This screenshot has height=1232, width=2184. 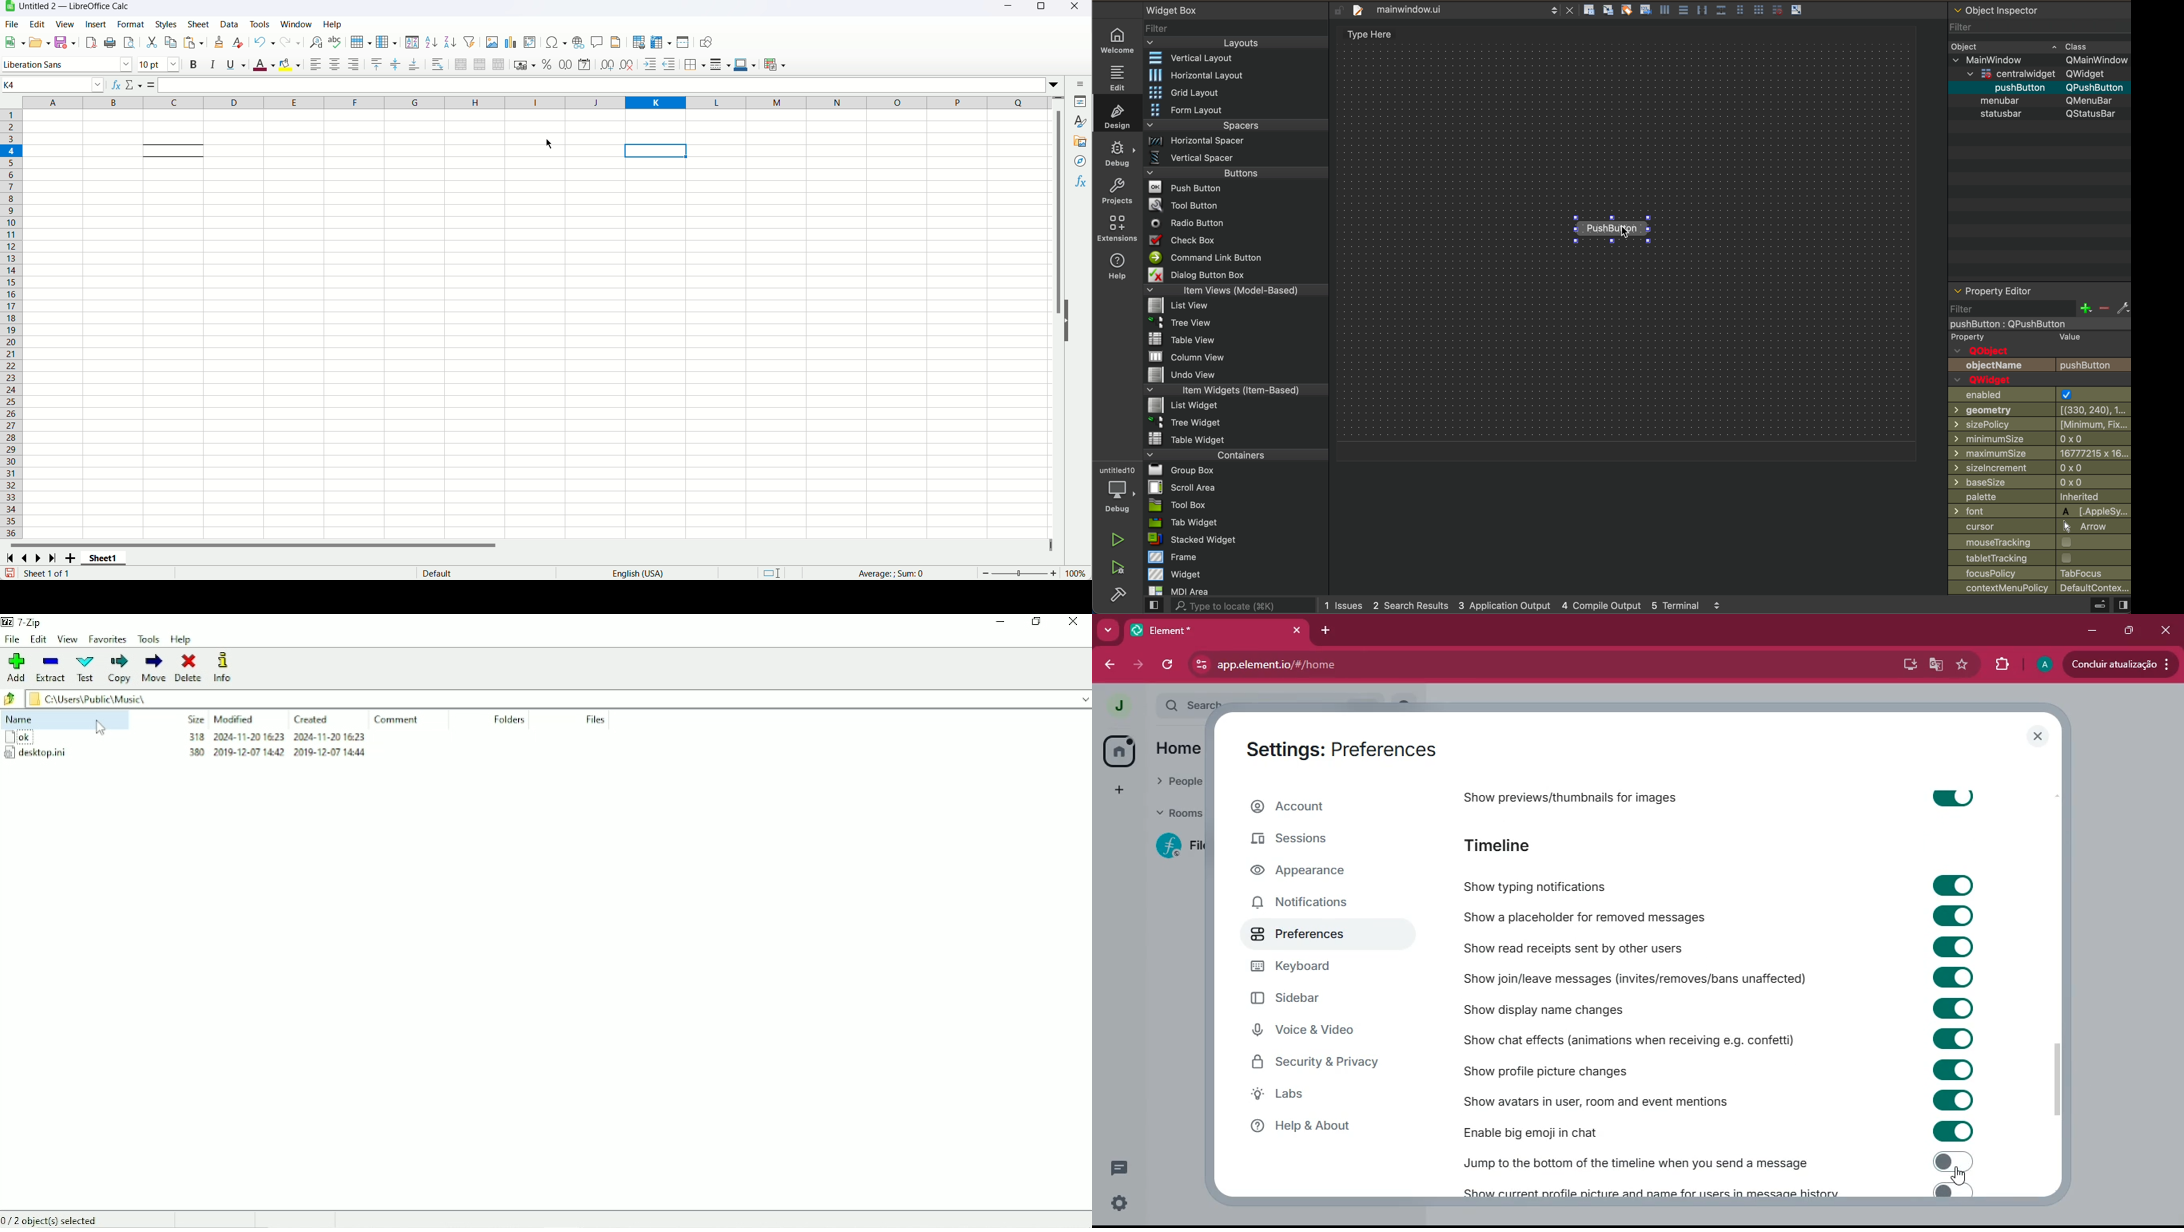 What do you see at coordinates (2038, 395) in the screenshot?
I see `enabled` at bounding box center [2038, 395].